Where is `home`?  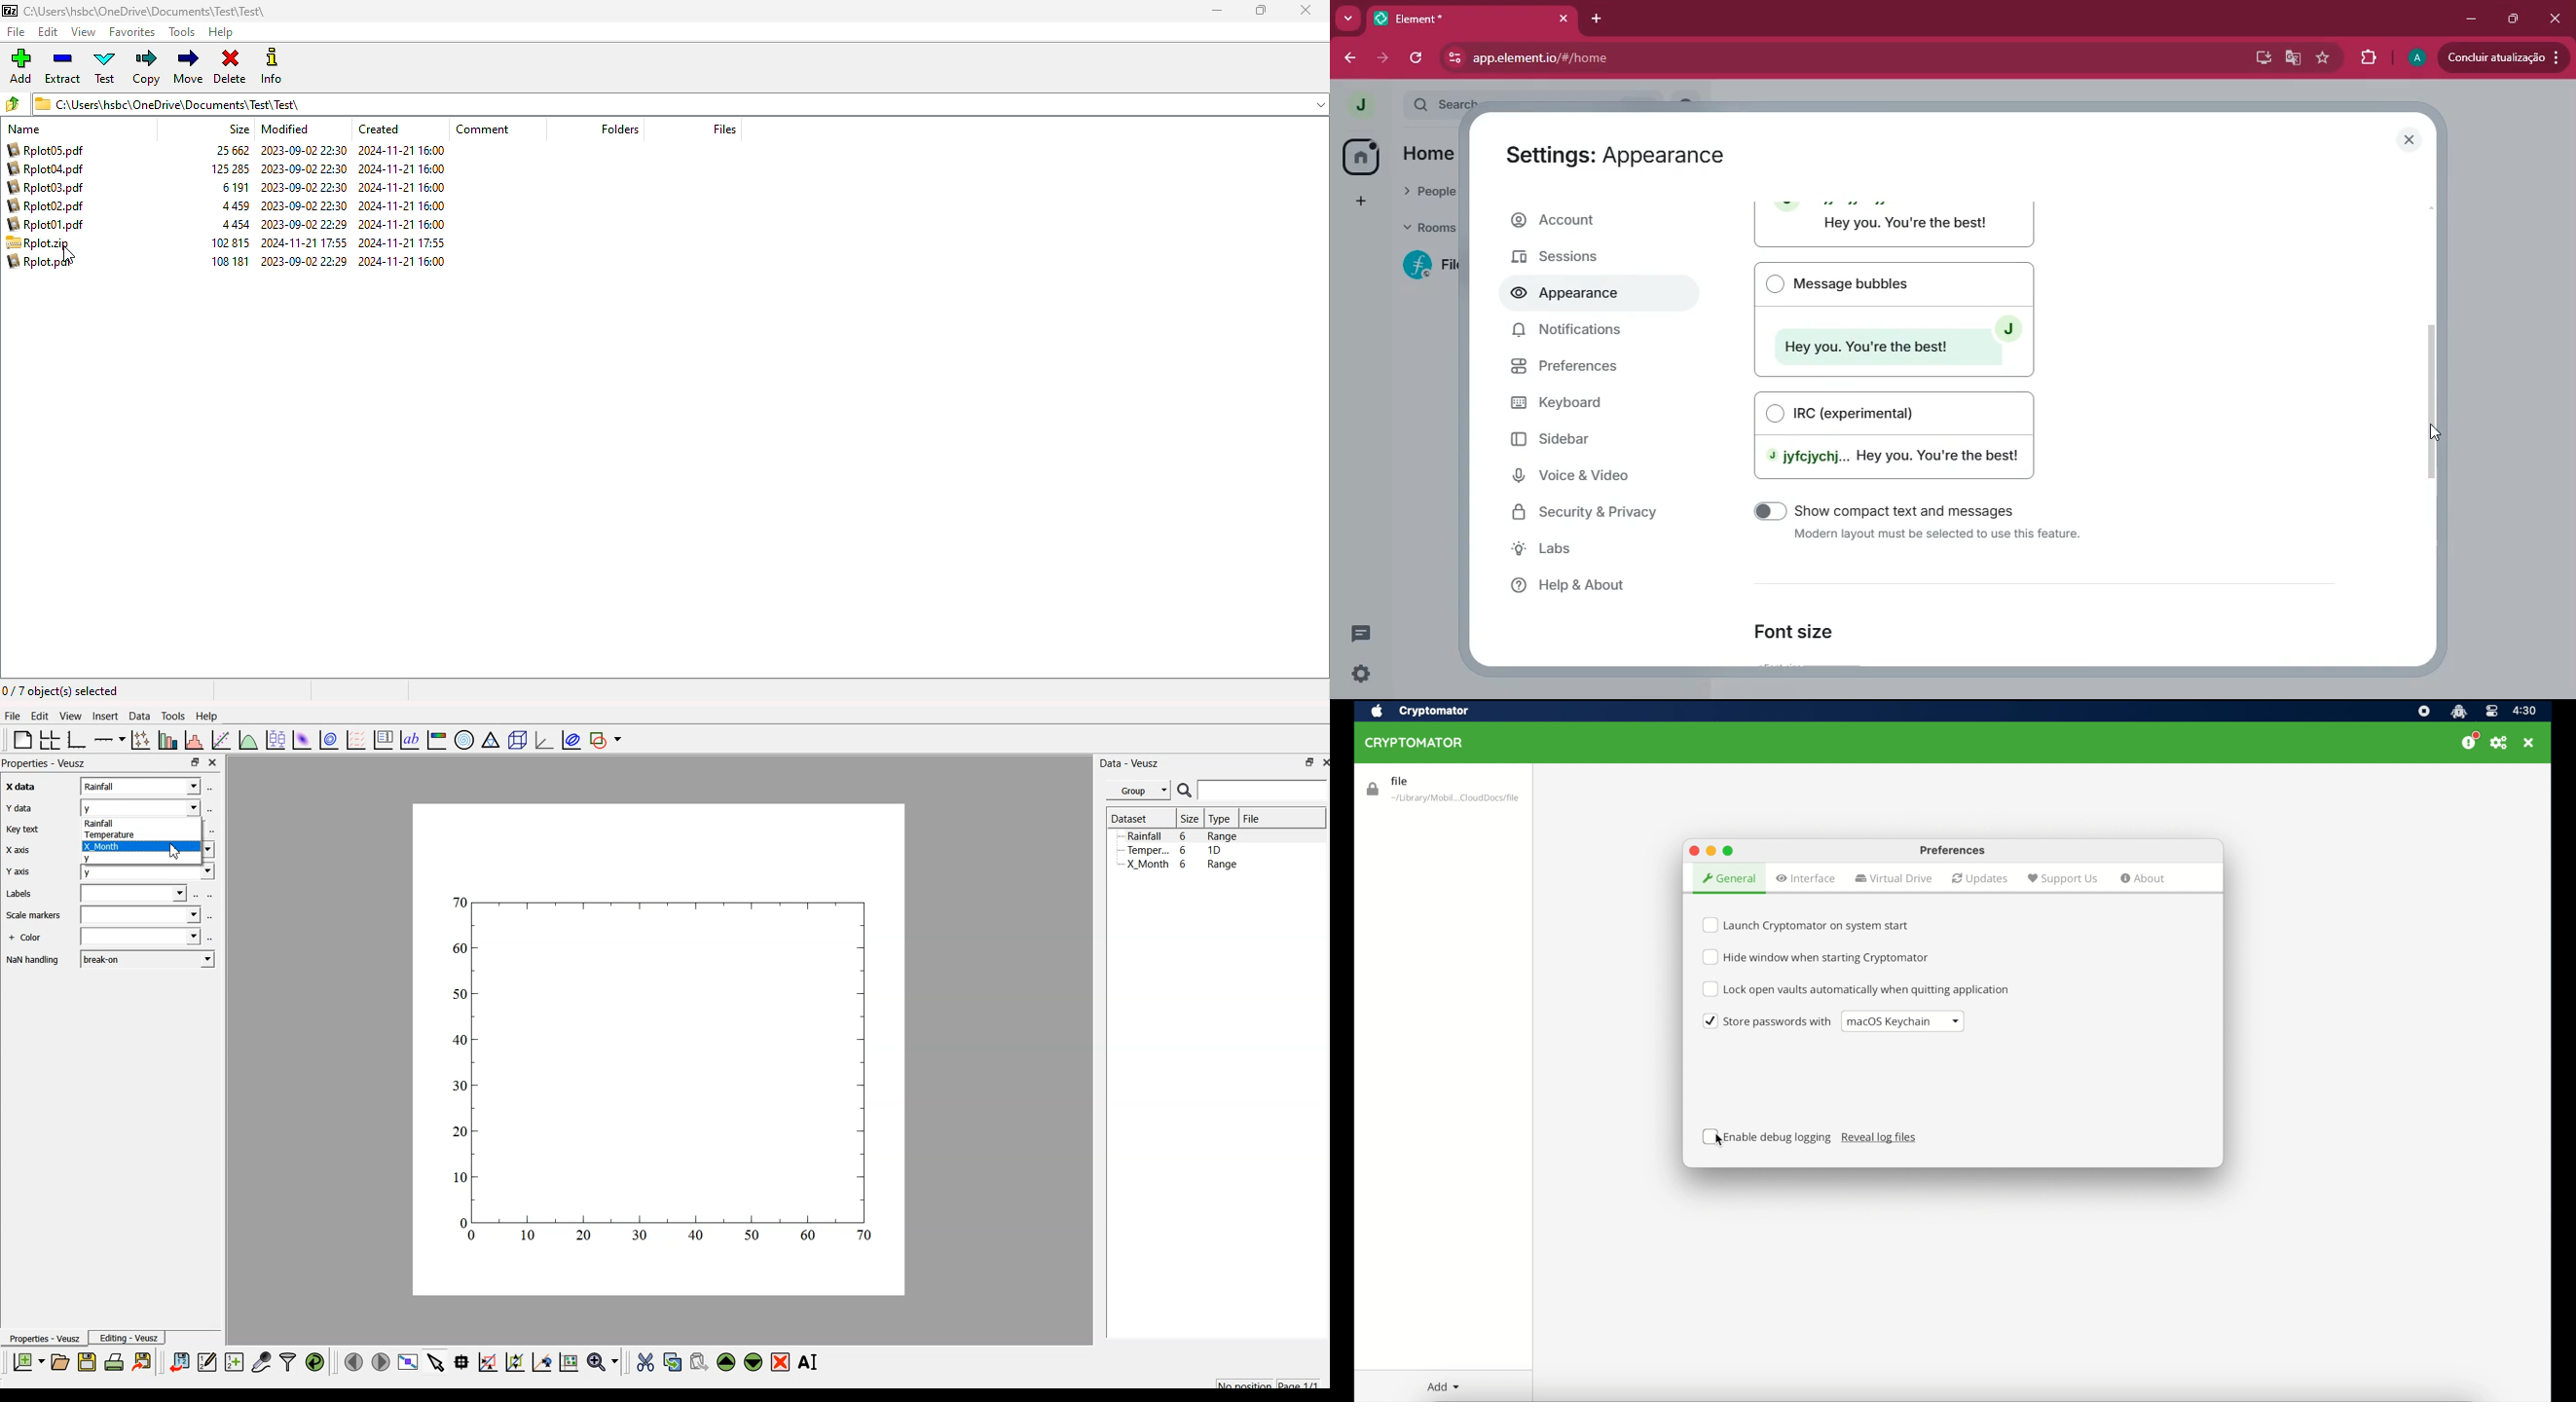
home is located at coordinates (1361, 156).